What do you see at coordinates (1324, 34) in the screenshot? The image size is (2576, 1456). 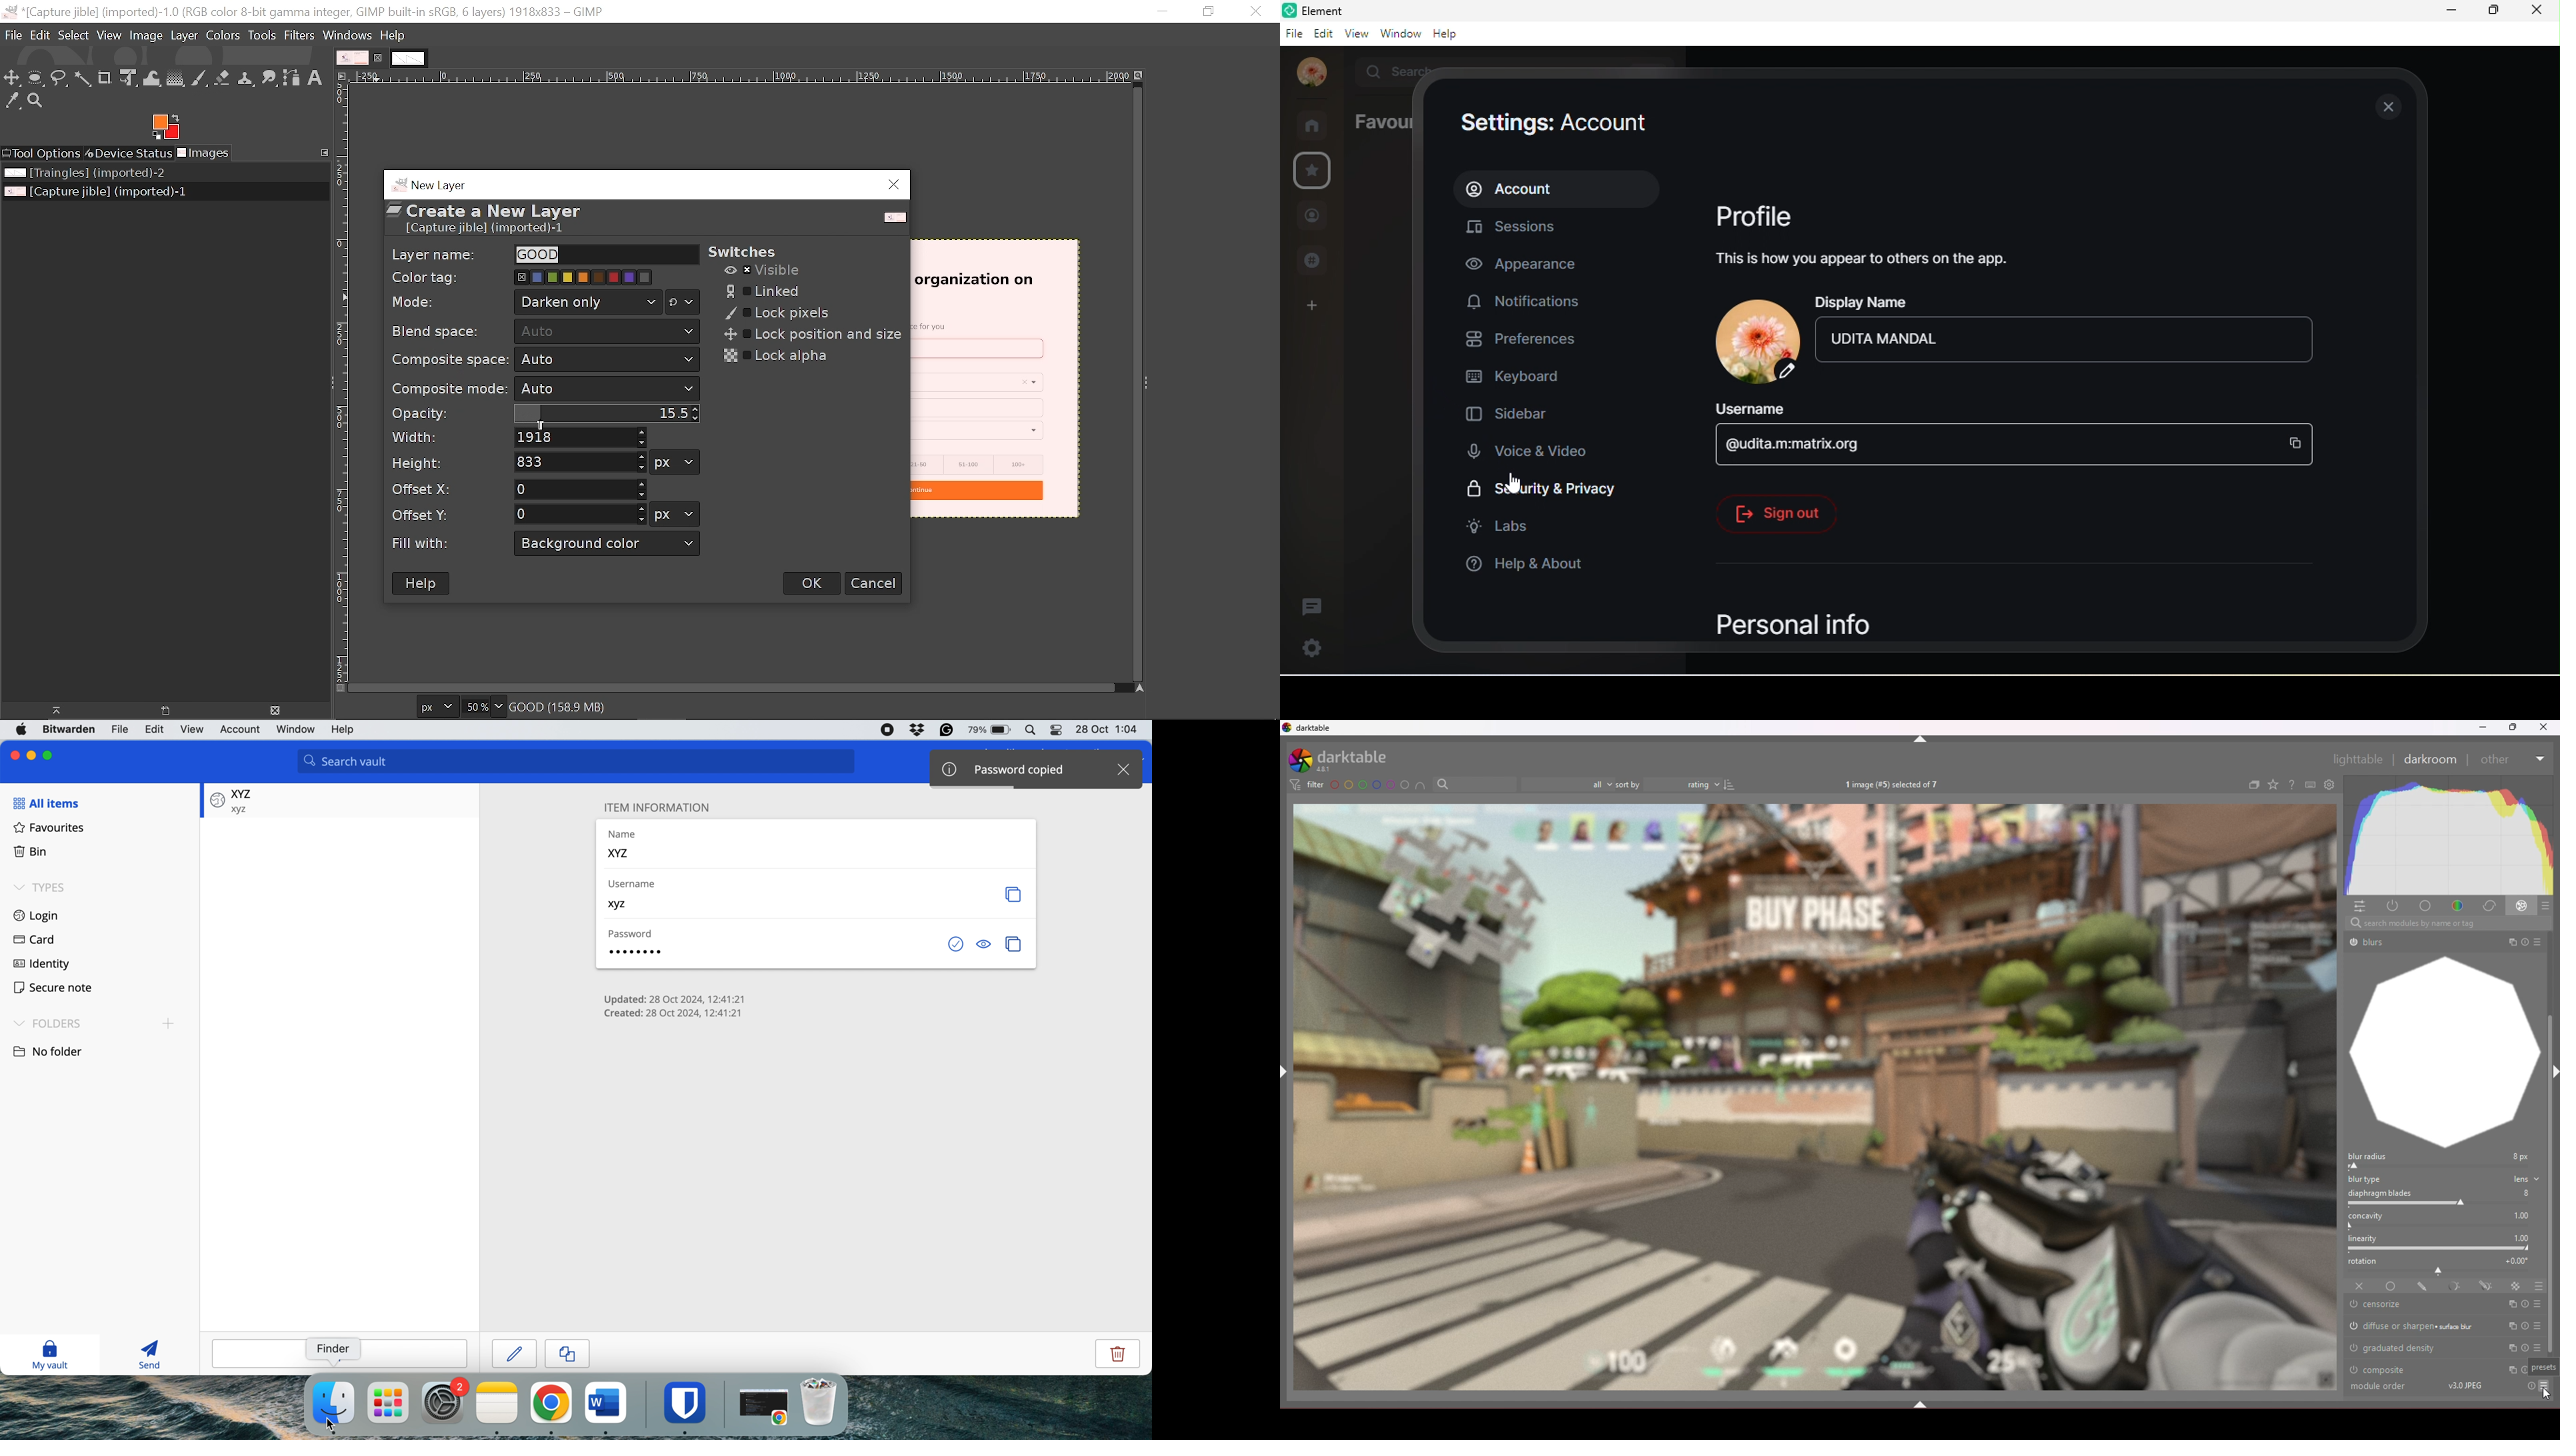 I see `edit` at bounding box center [1324, 34].